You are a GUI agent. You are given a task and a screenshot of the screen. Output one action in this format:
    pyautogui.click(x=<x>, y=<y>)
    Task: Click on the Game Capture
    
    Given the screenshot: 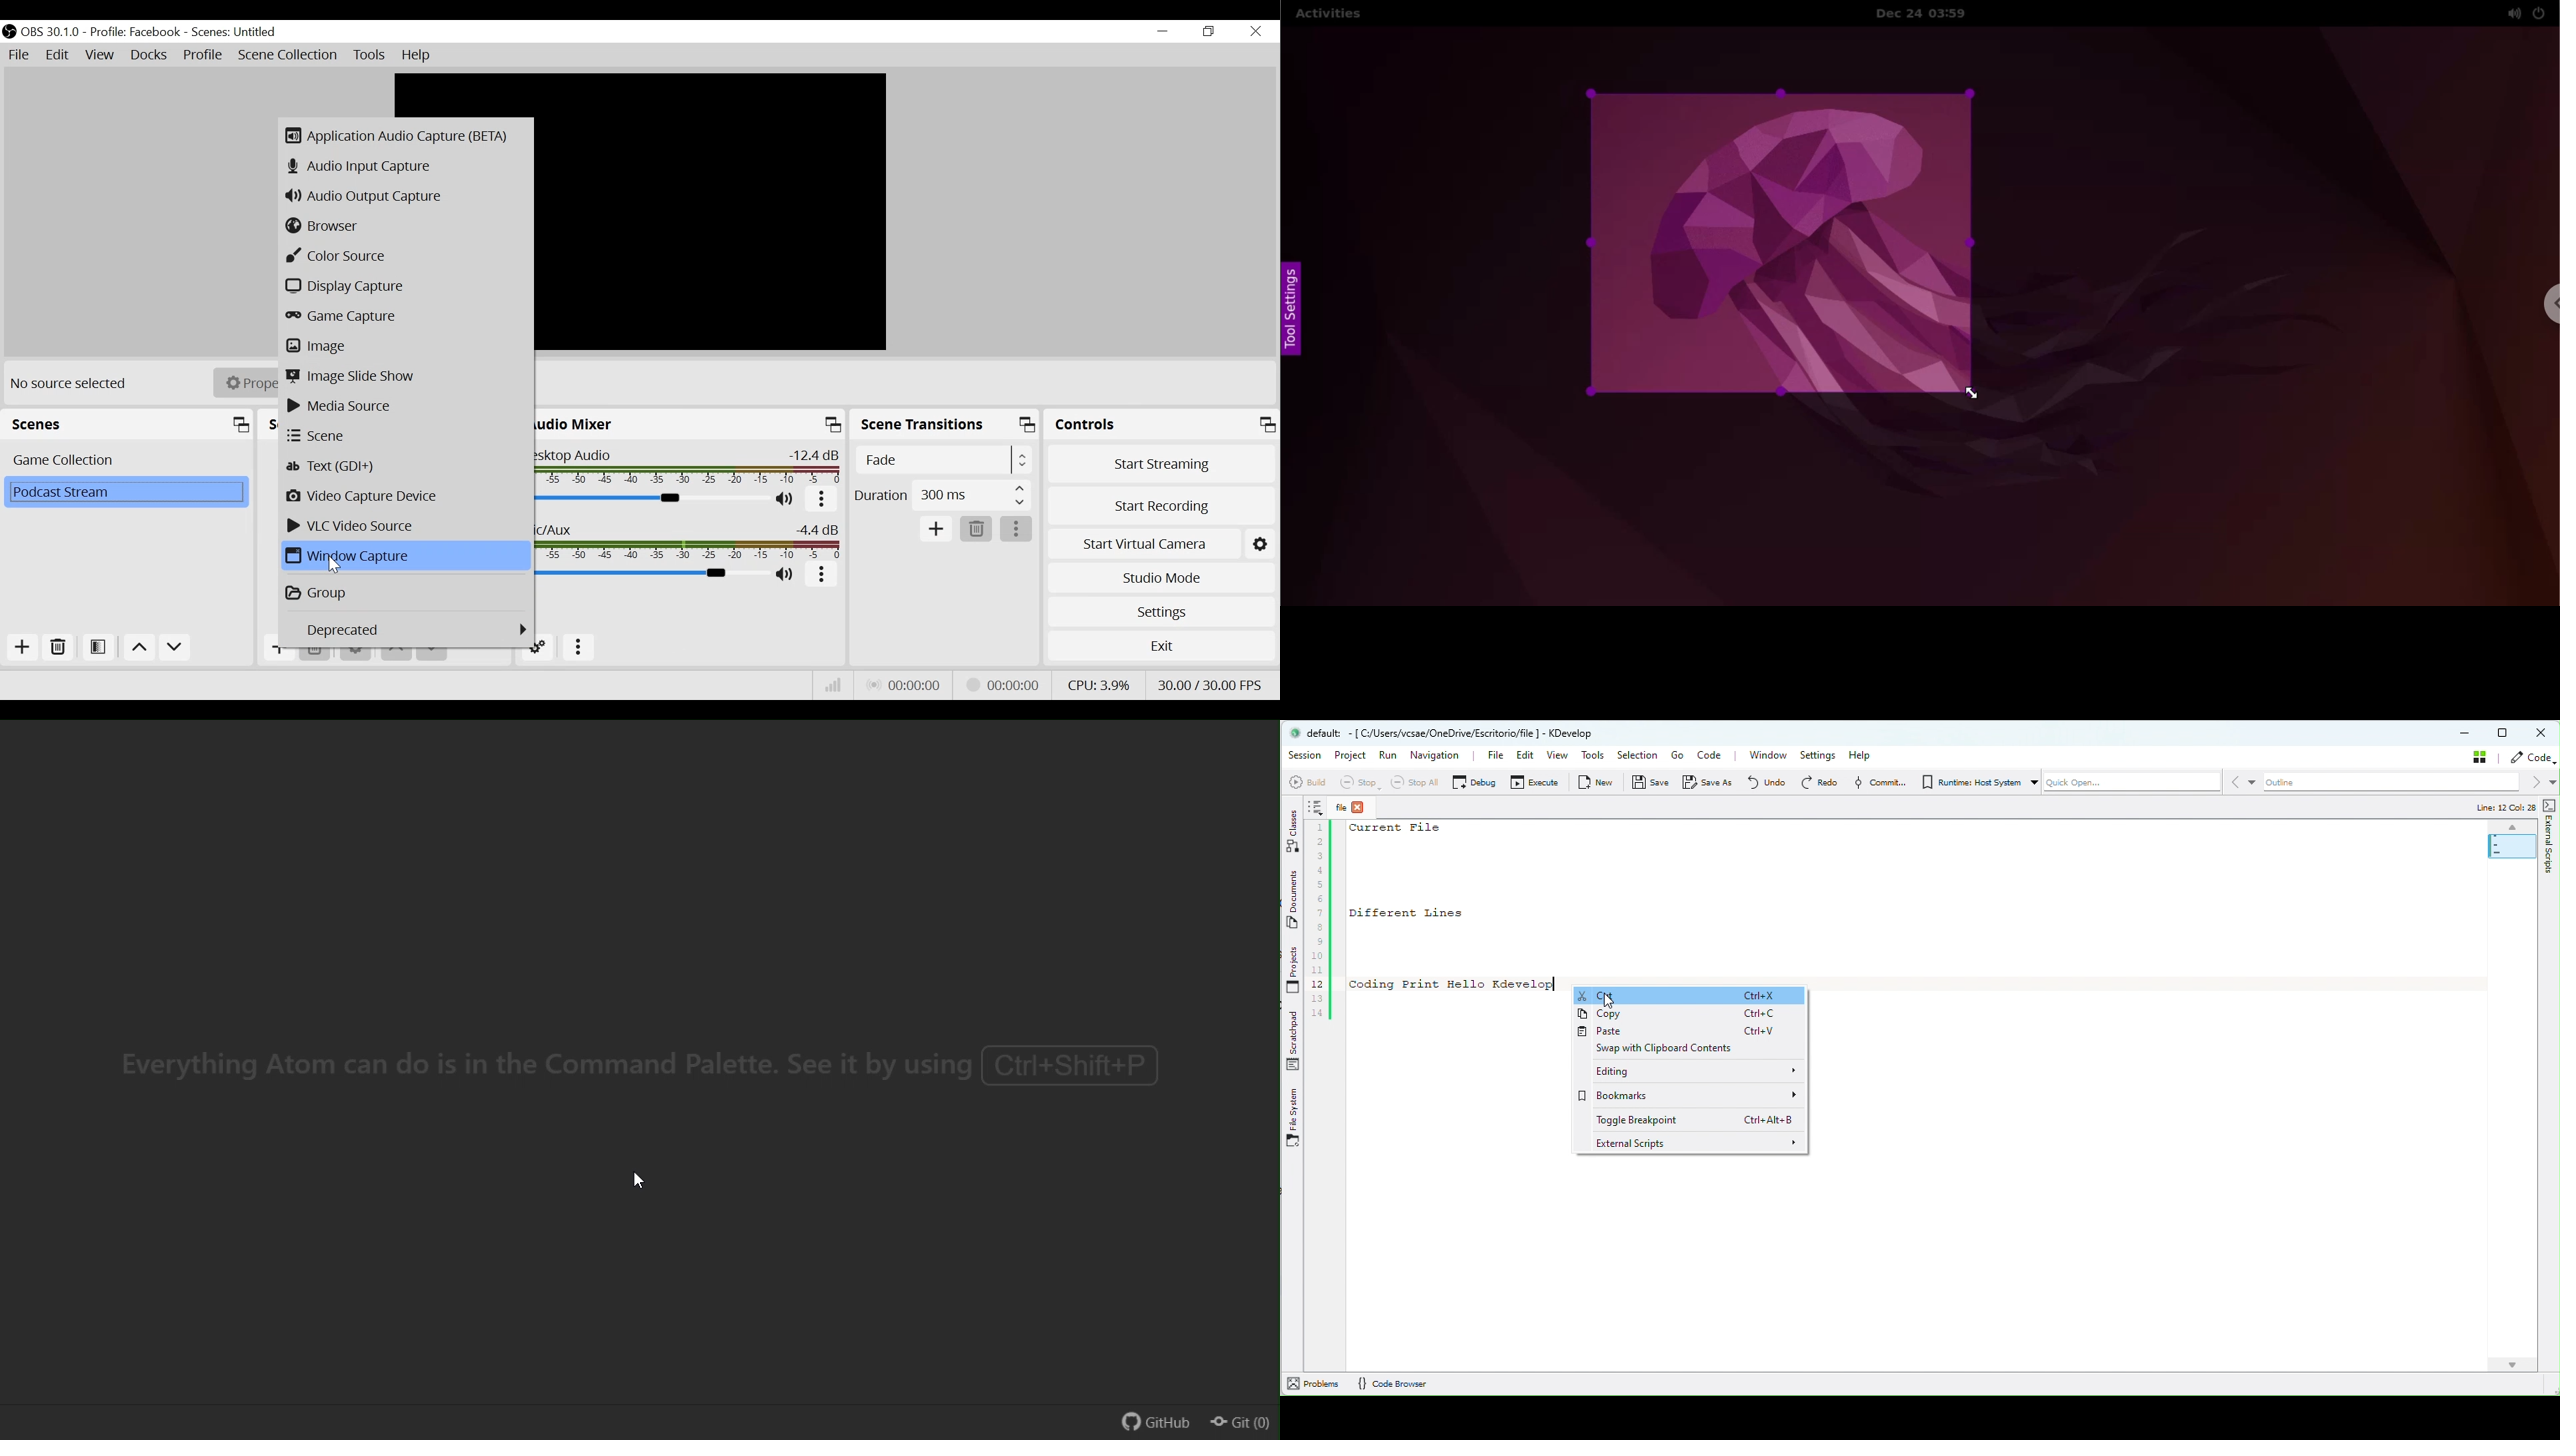 What is the action you would take?
    pyautogui.click(x=405, y=317)
    